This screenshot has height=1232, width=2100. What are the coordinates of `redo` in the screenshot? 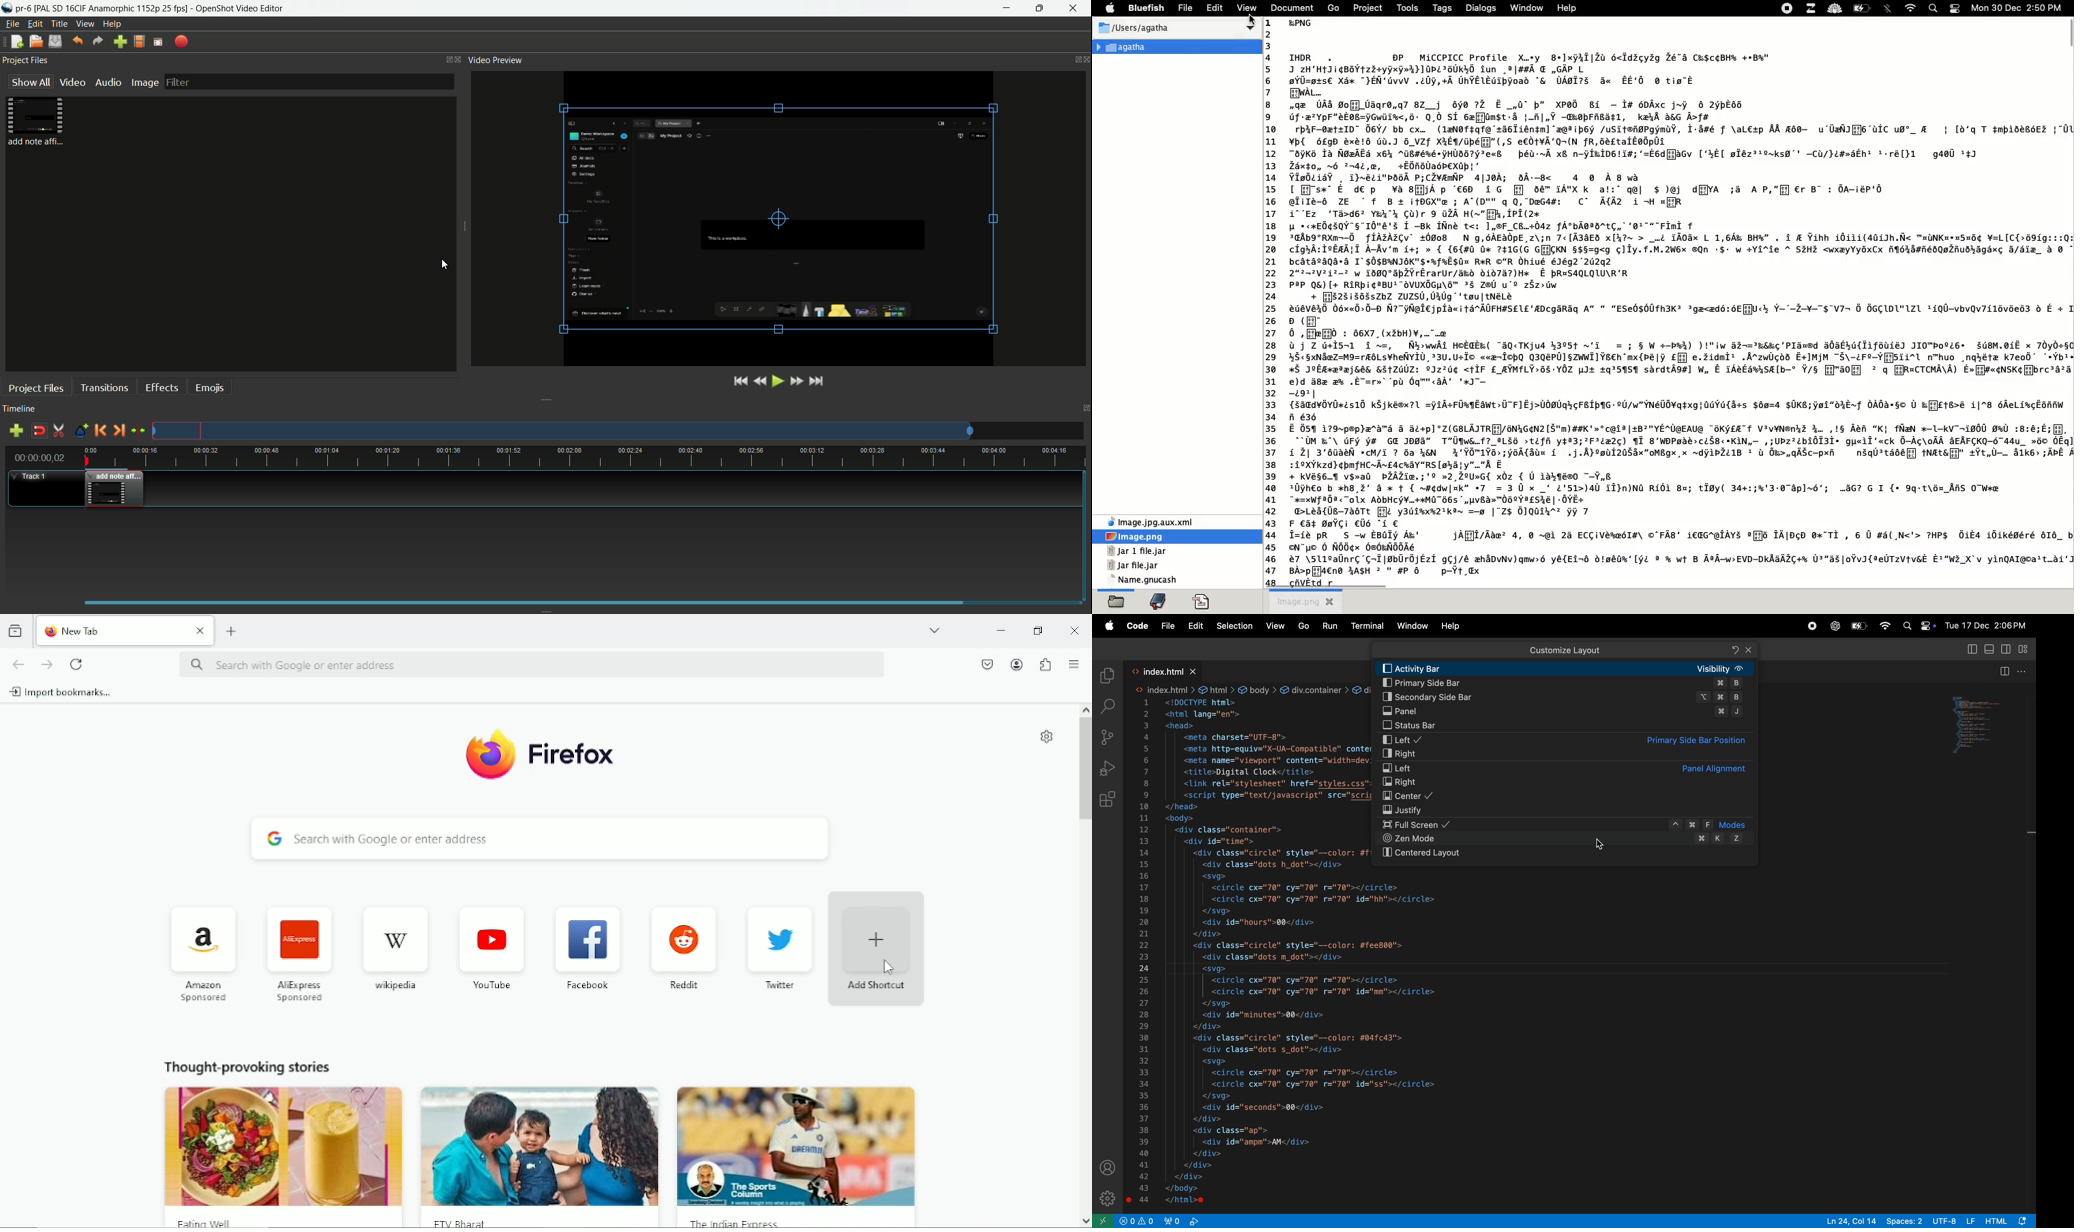 It's located at (98, 41).